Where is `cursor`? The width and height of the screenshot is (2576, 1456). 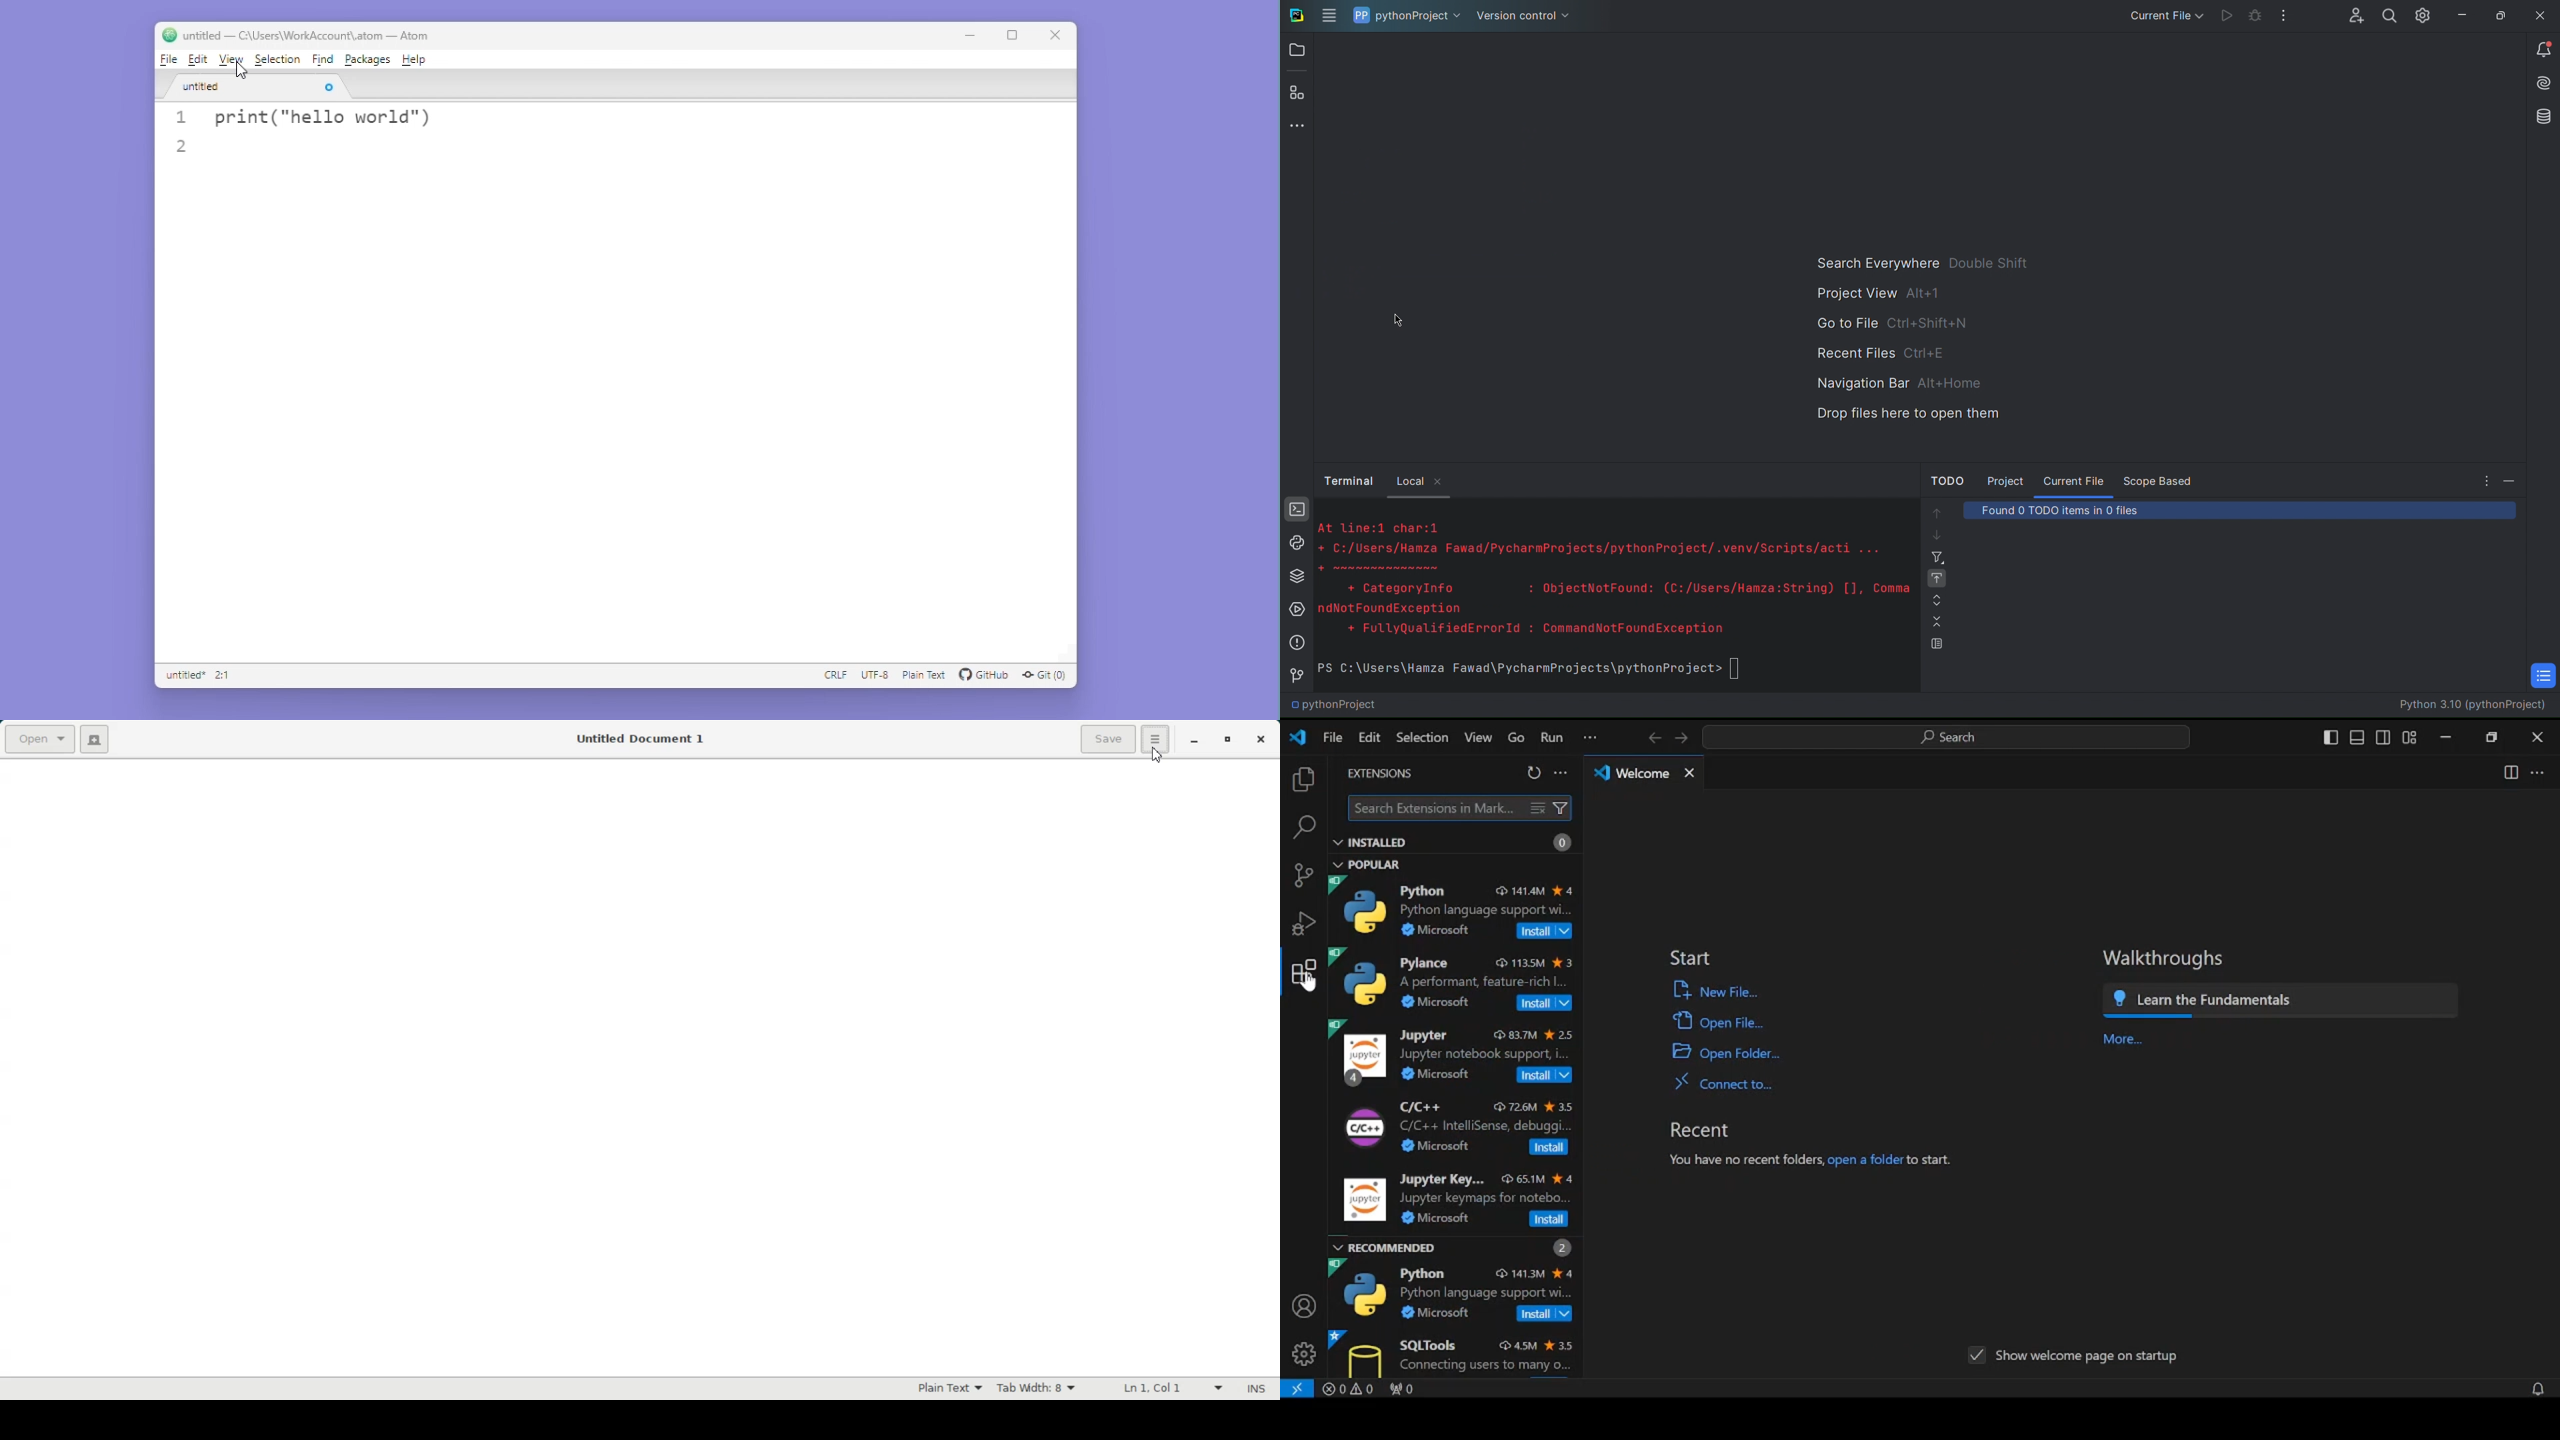
cursor is located at coordinates (1307, 989).